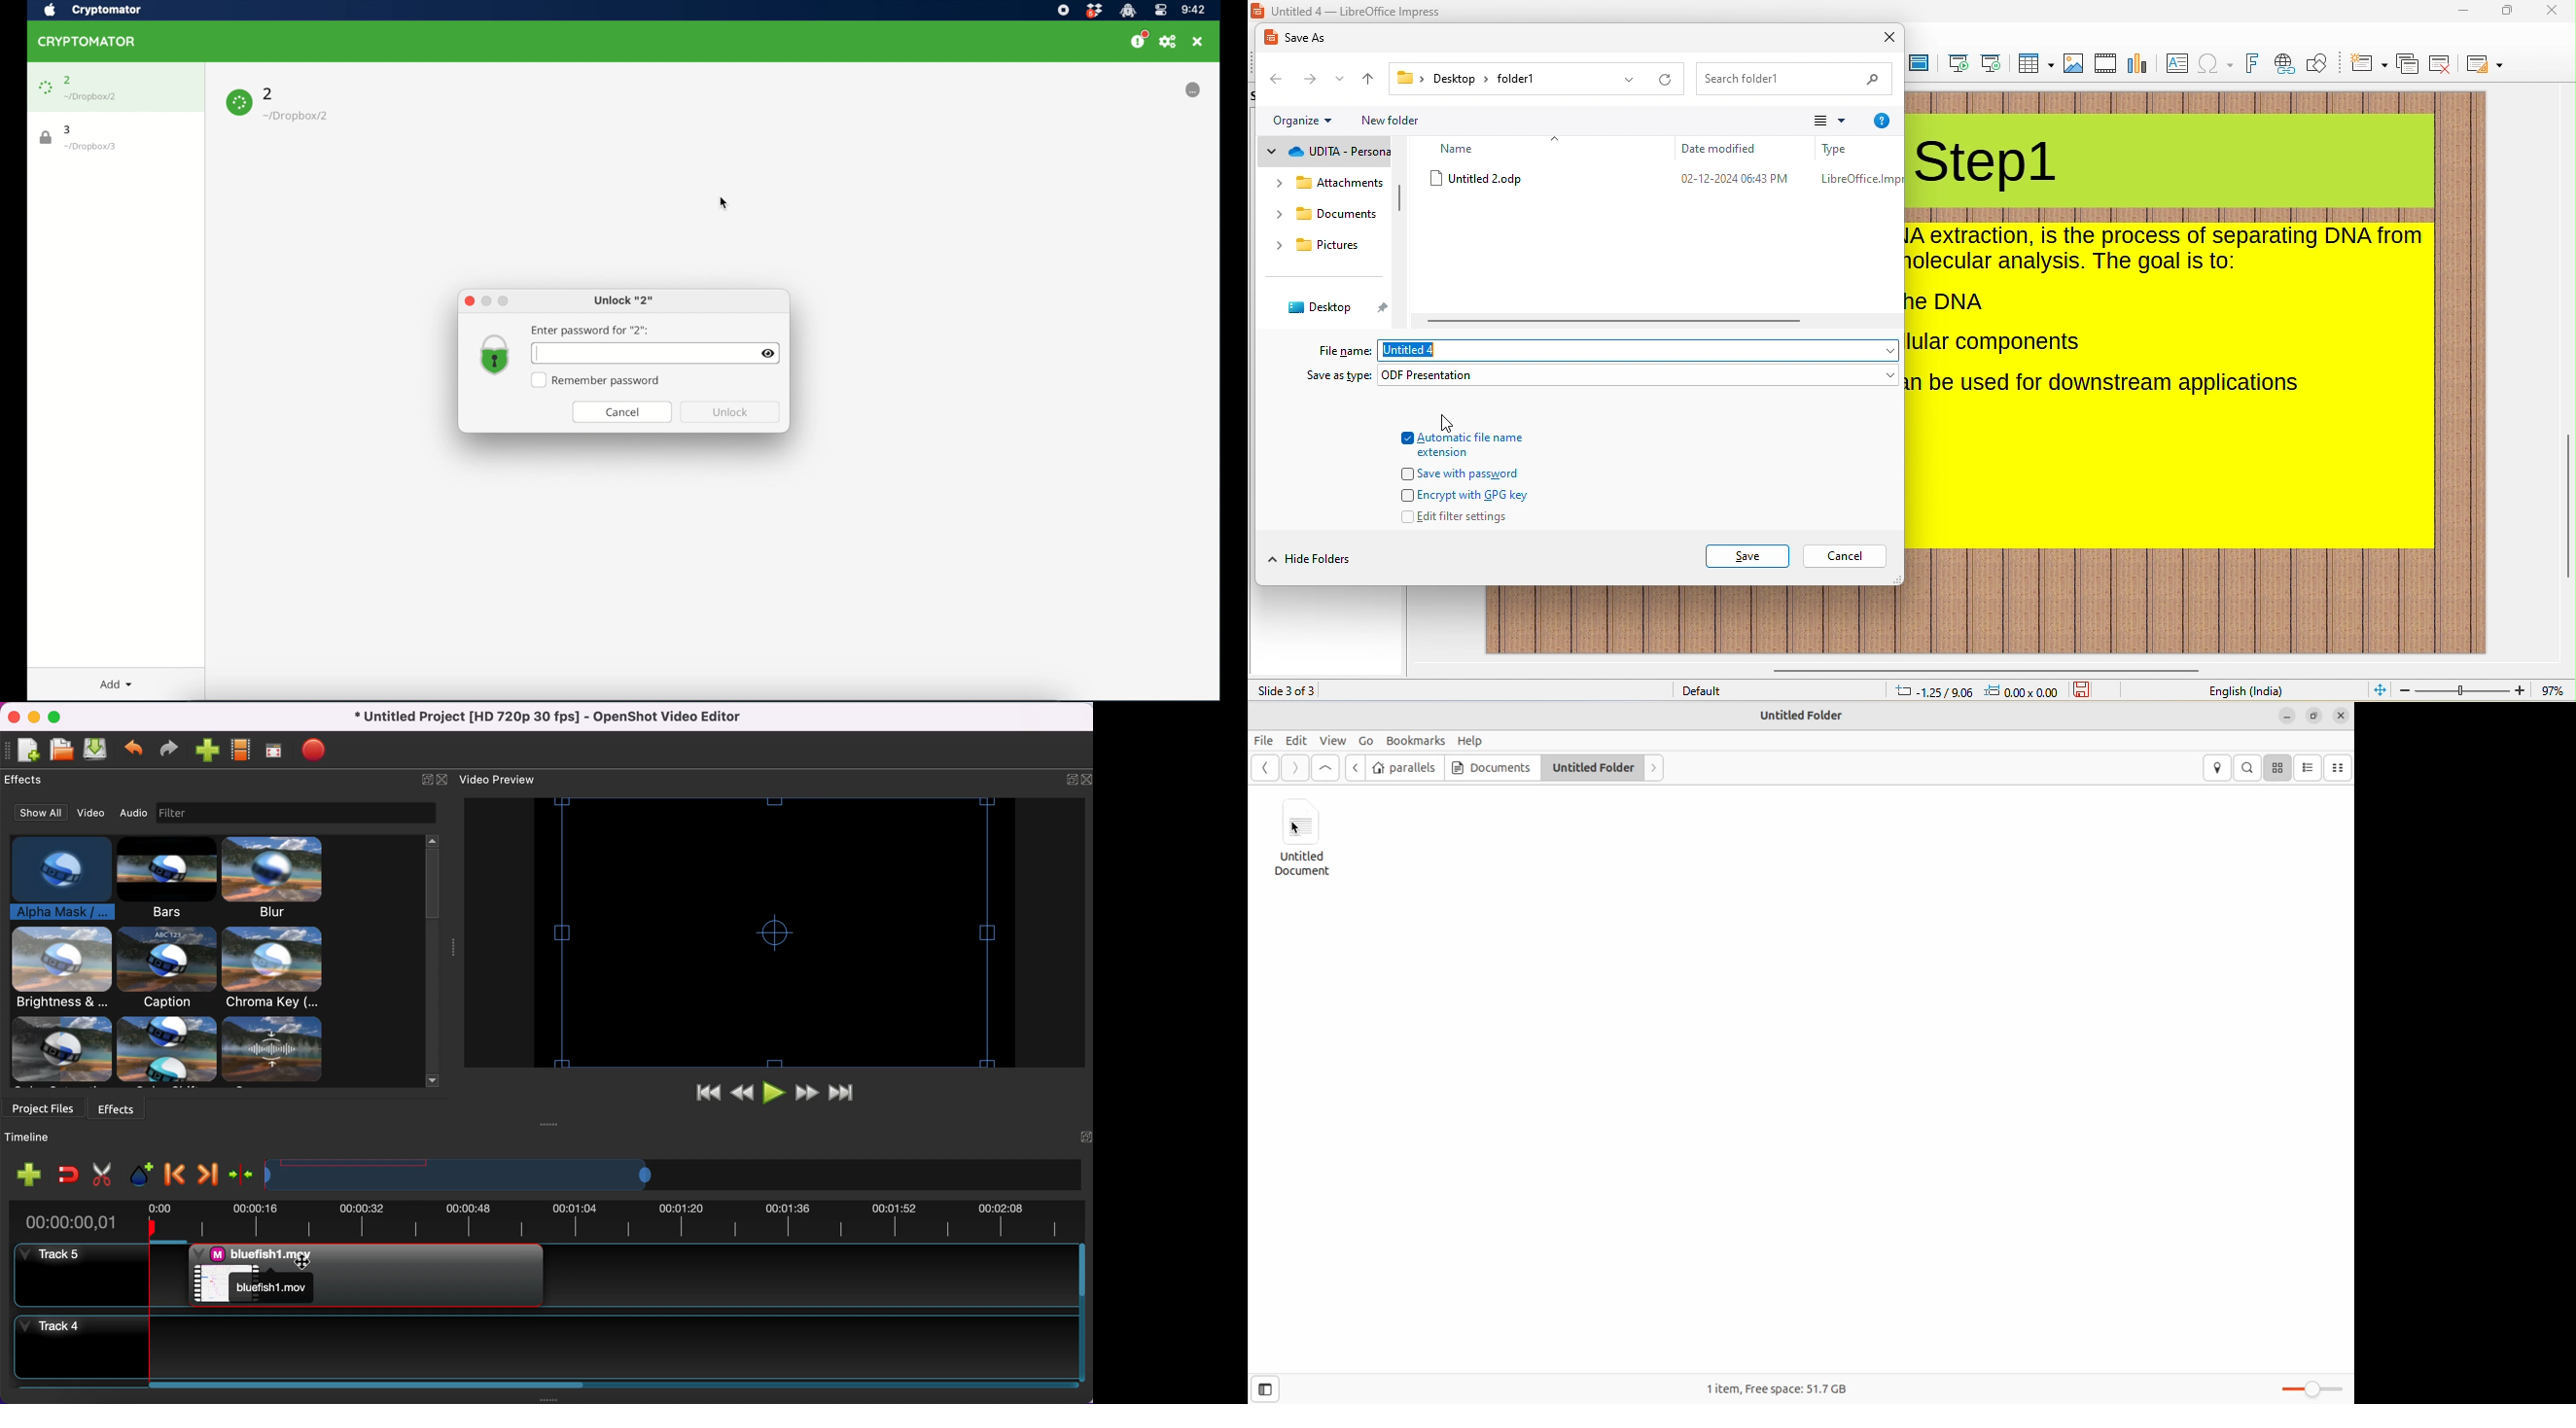  What do you see at coordinates (98, 751) in the screenshot?
I see `save file` at bounding box center [98, 751].